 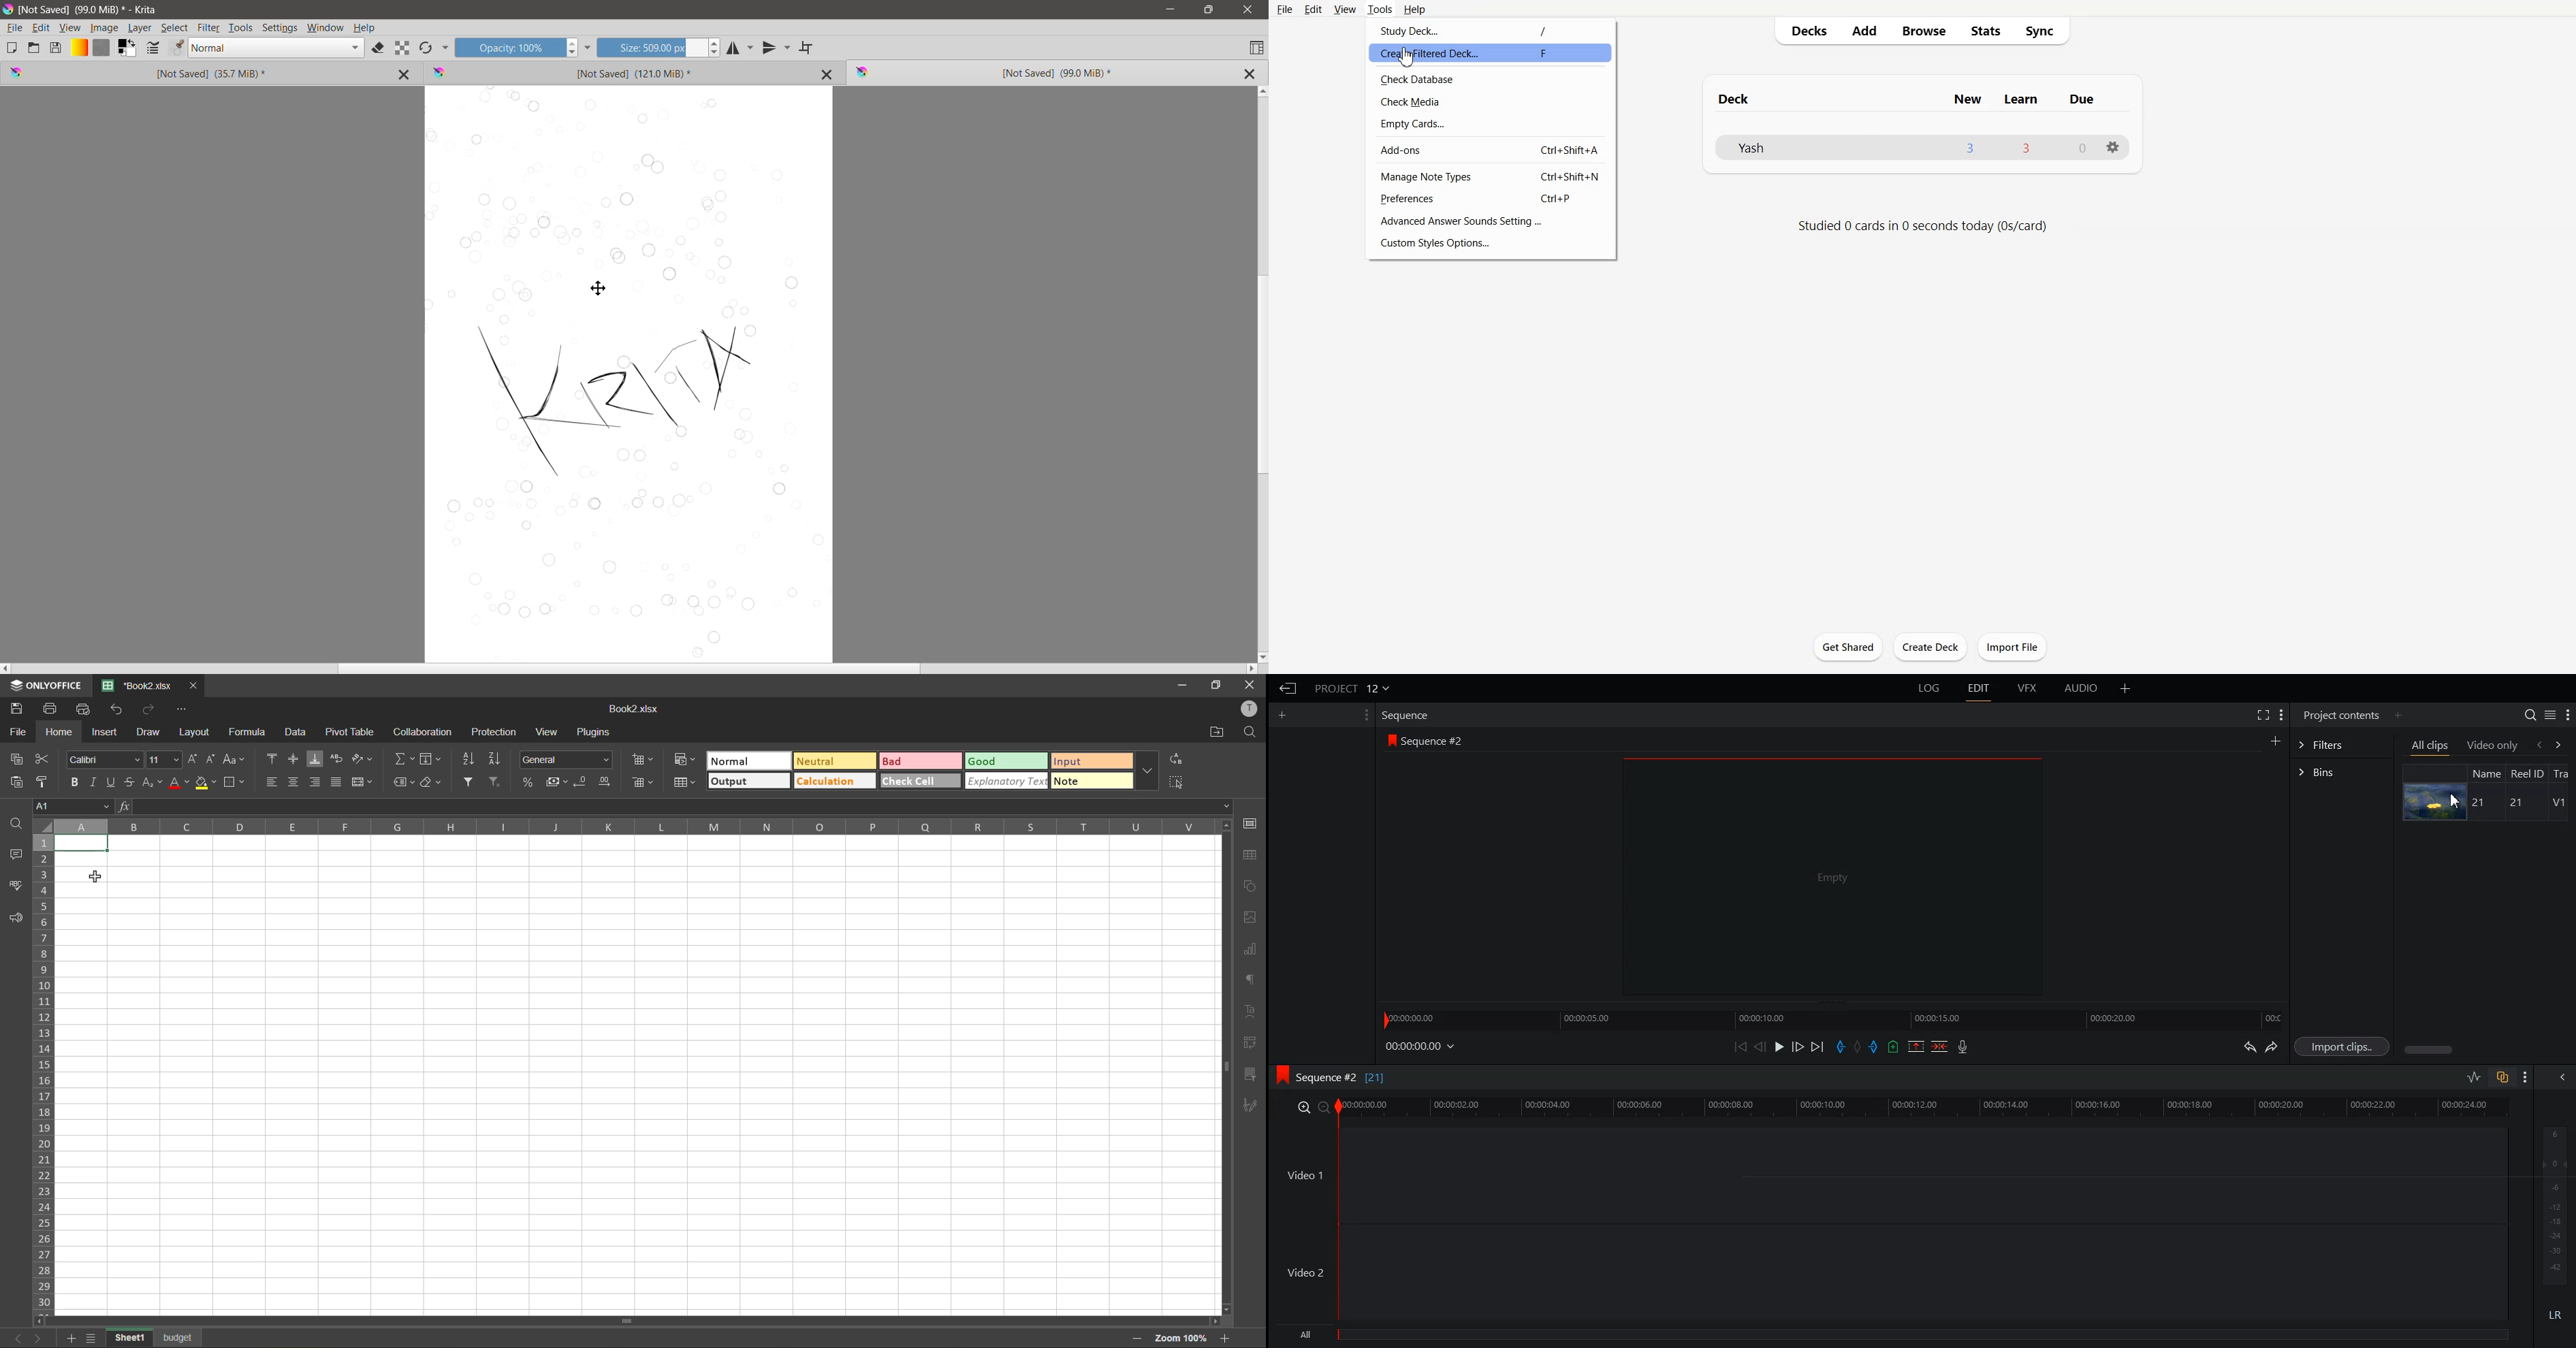 I want to click on file, so click(x=17, y=734).